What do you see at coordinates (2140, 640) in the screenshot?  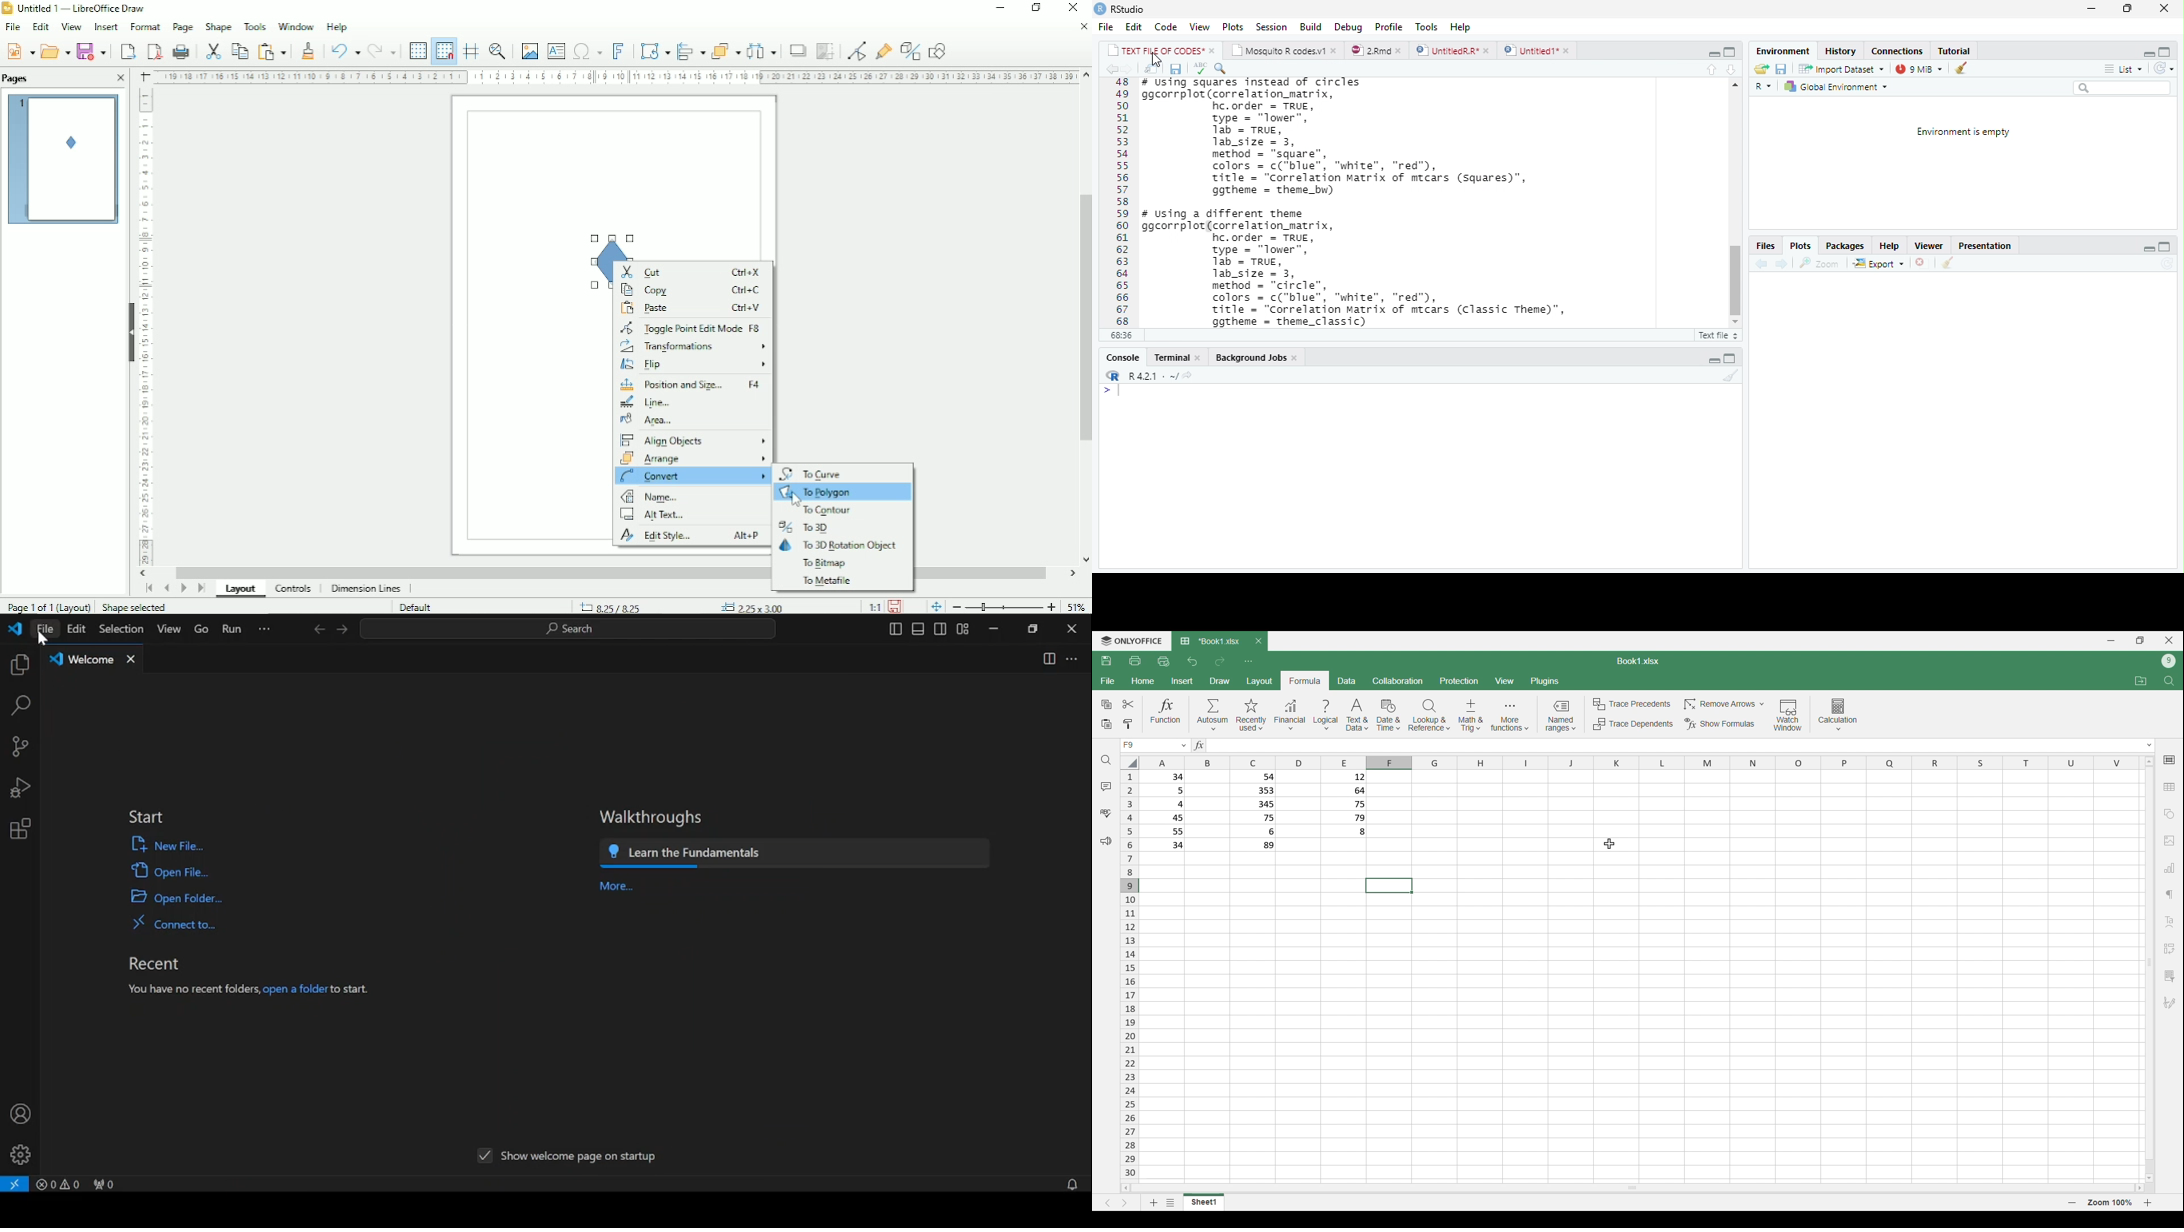 I see `Show in smaller tab` at bounding box center [2140, 640].